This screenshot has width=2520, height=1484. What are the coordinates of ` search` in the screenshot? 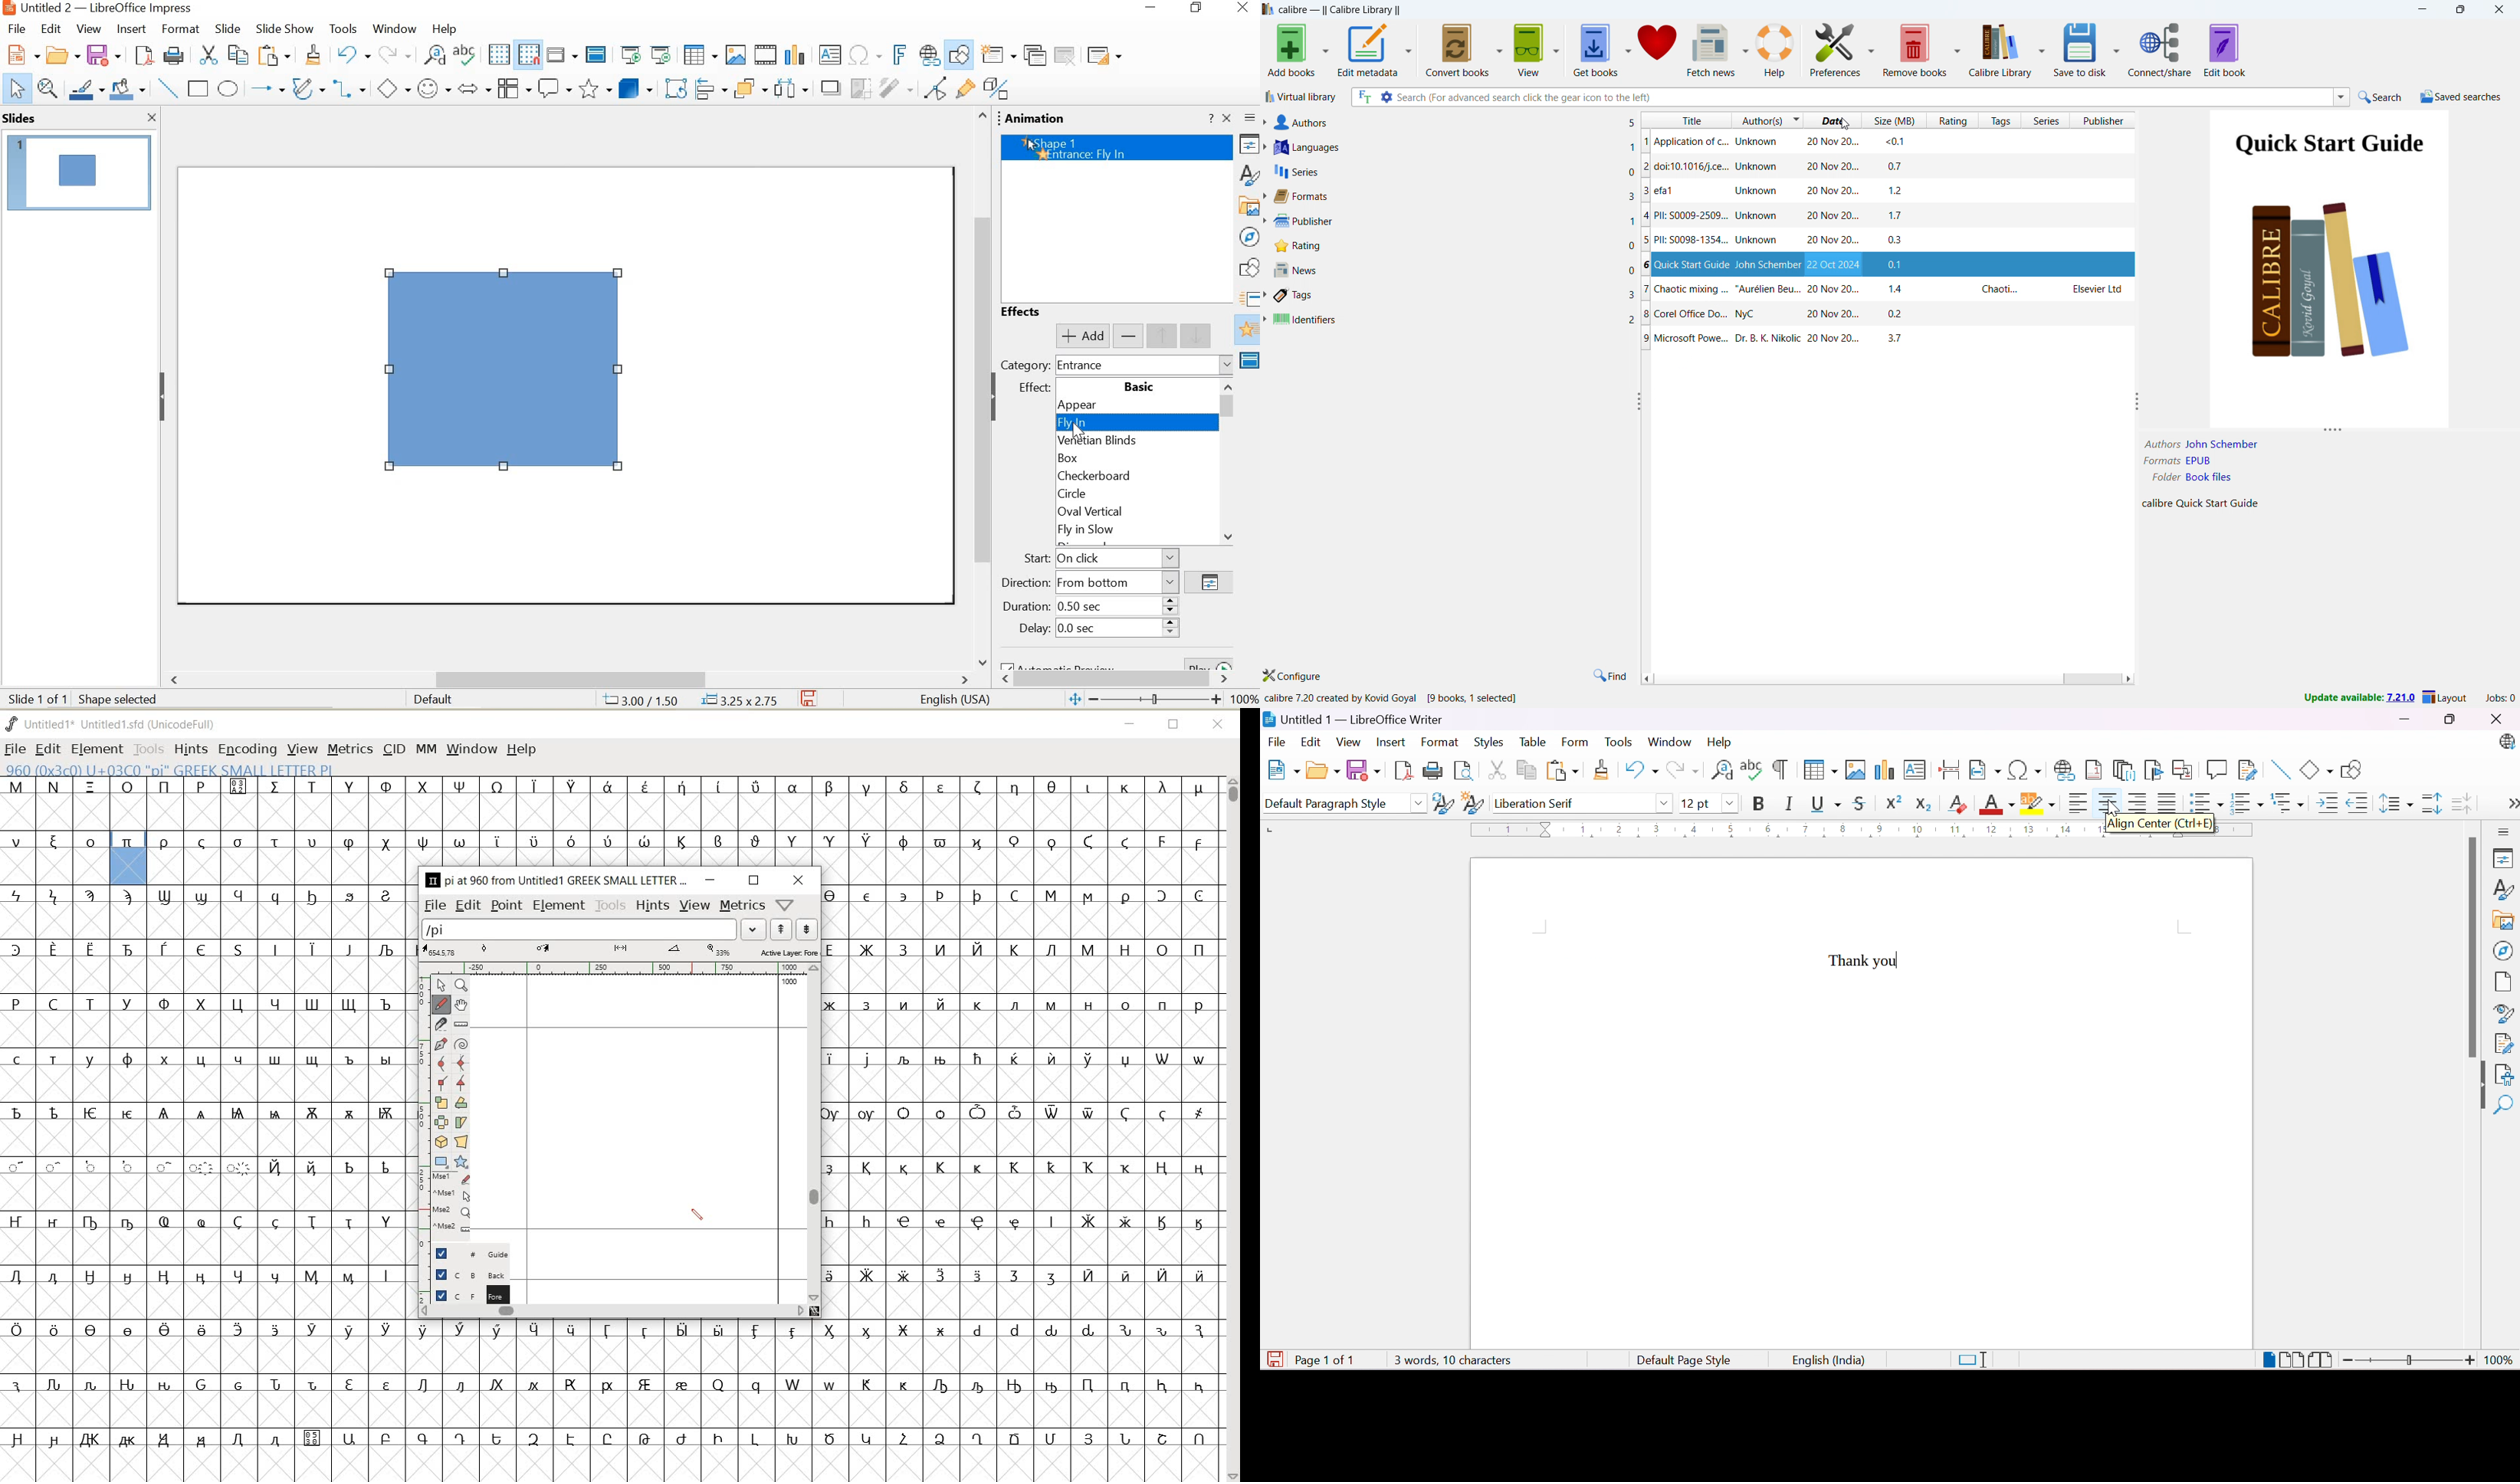 It's located at (2378, 97).